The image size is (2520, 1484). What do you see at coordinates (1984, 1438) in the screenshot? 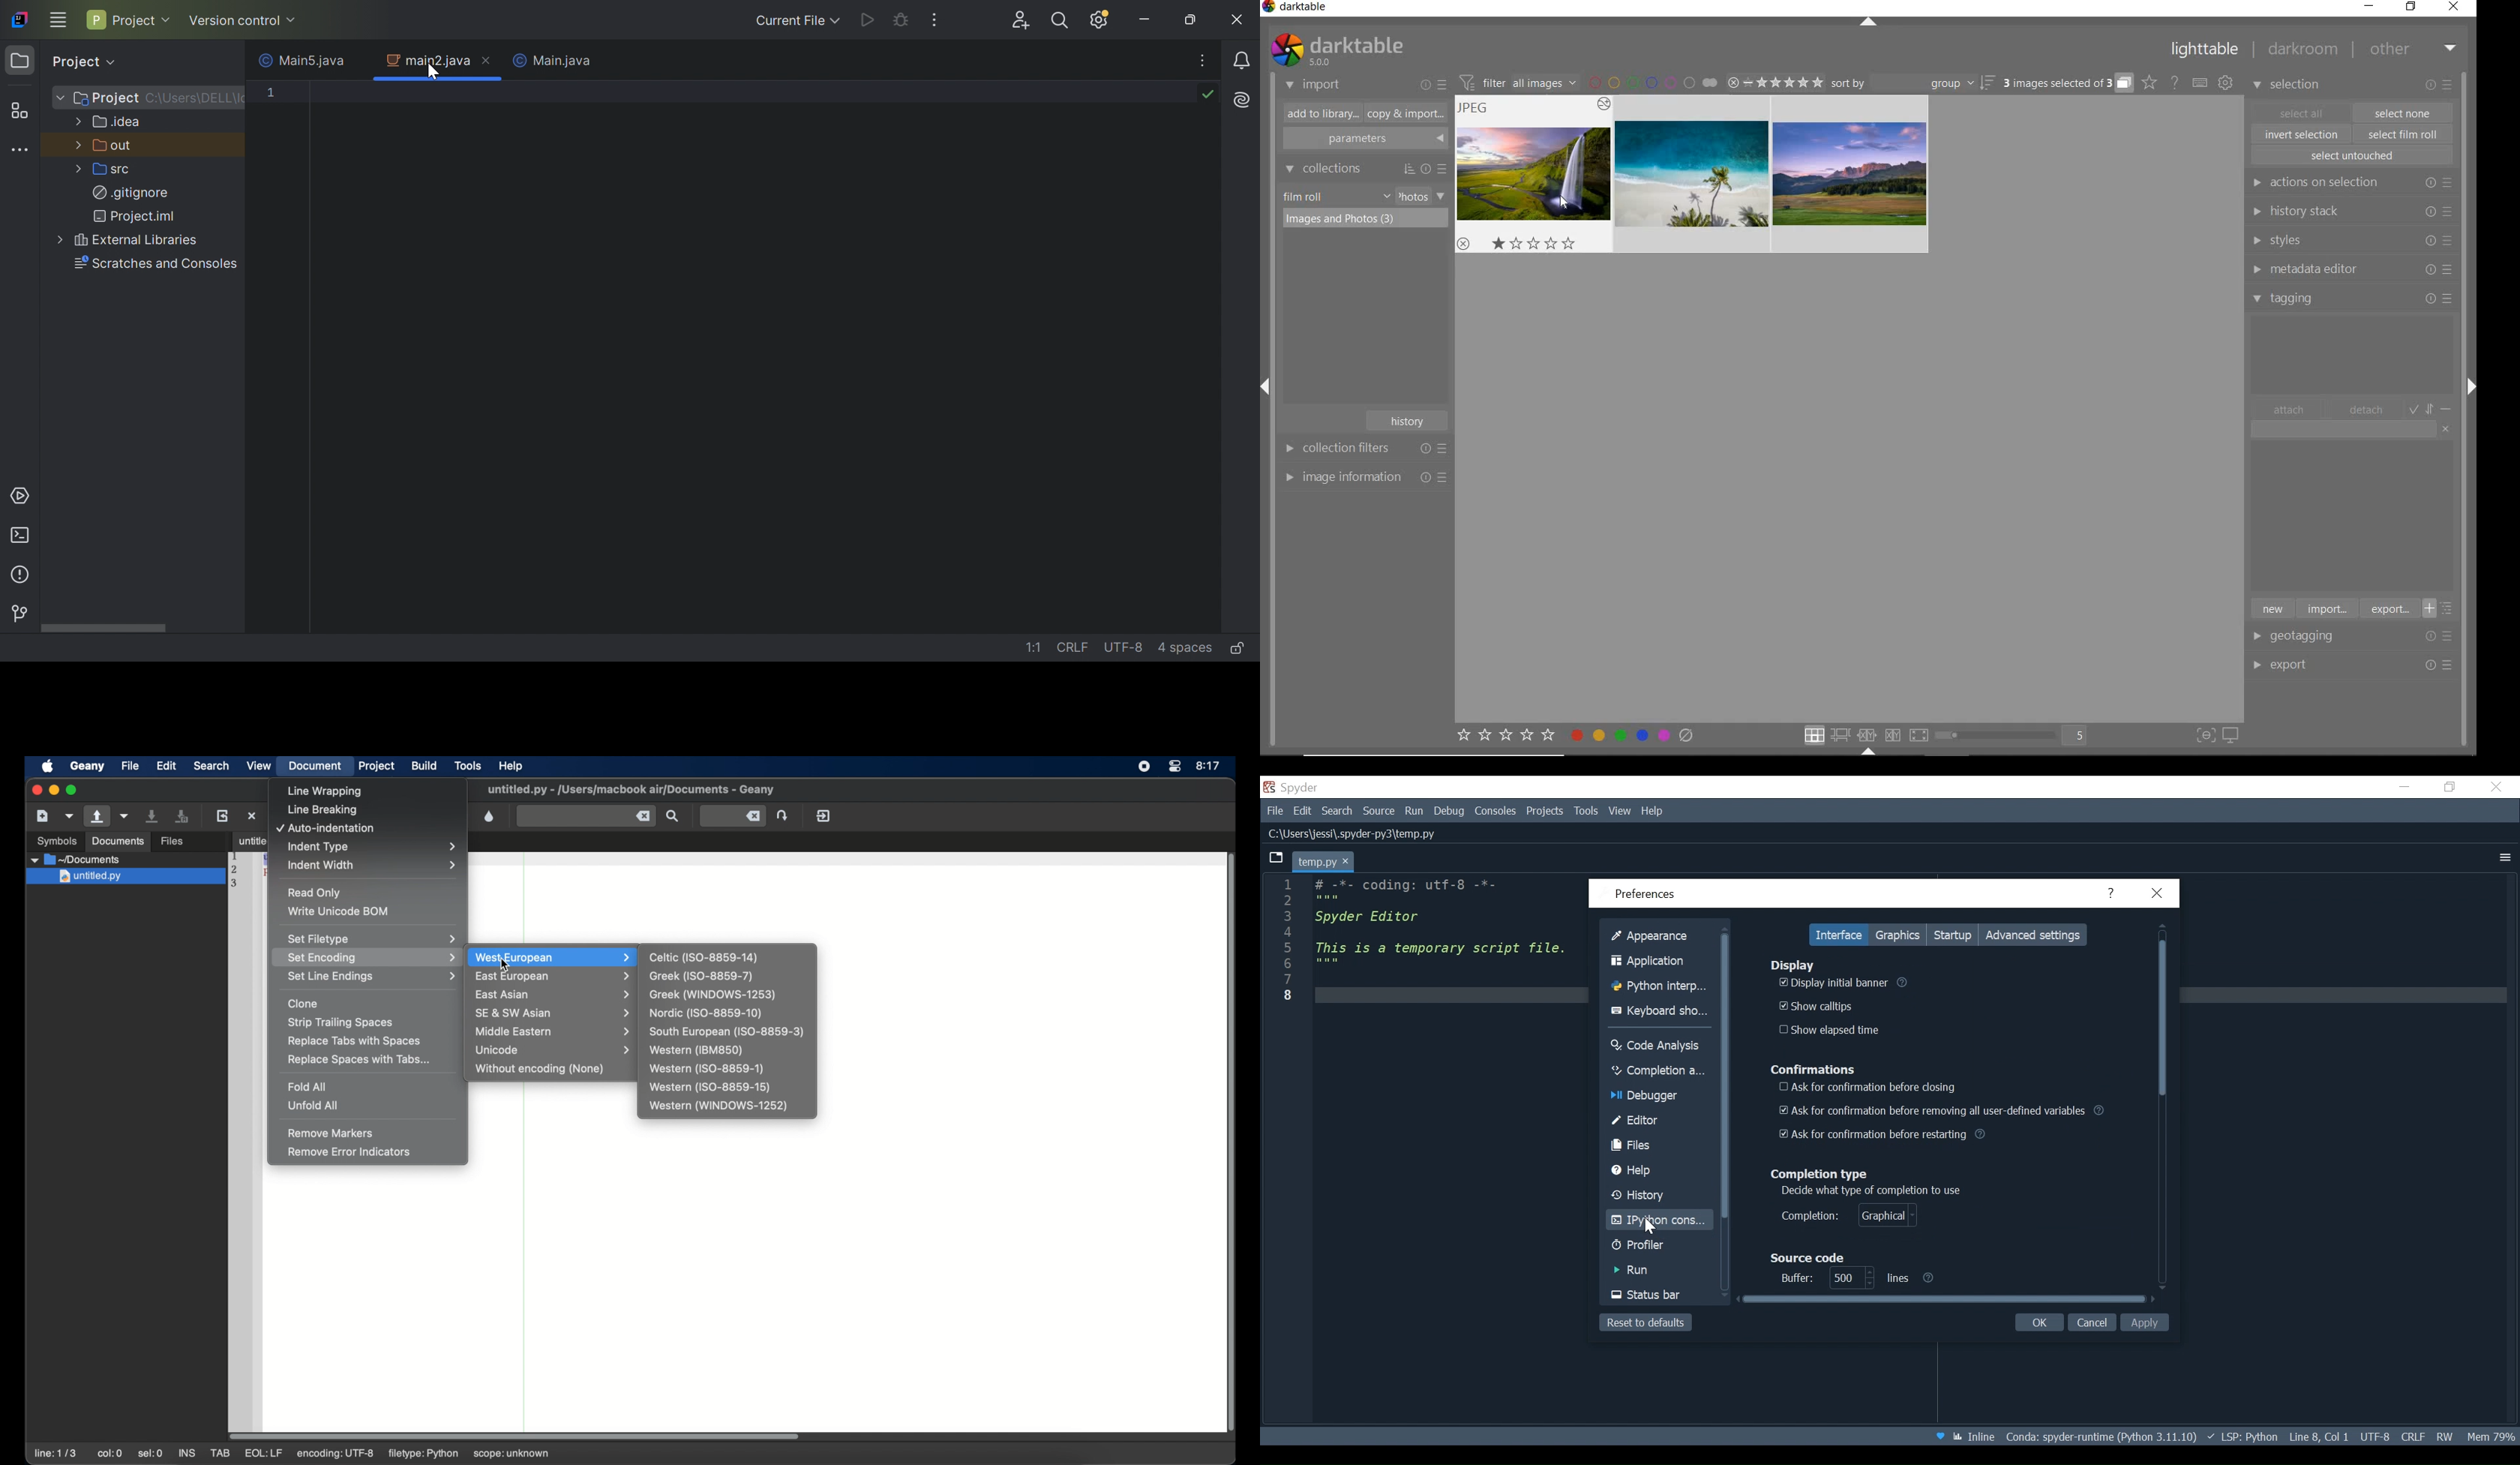
I see `Toggle inline and interactive Matplotlib plotting` at bounding box center [1984, 1438].